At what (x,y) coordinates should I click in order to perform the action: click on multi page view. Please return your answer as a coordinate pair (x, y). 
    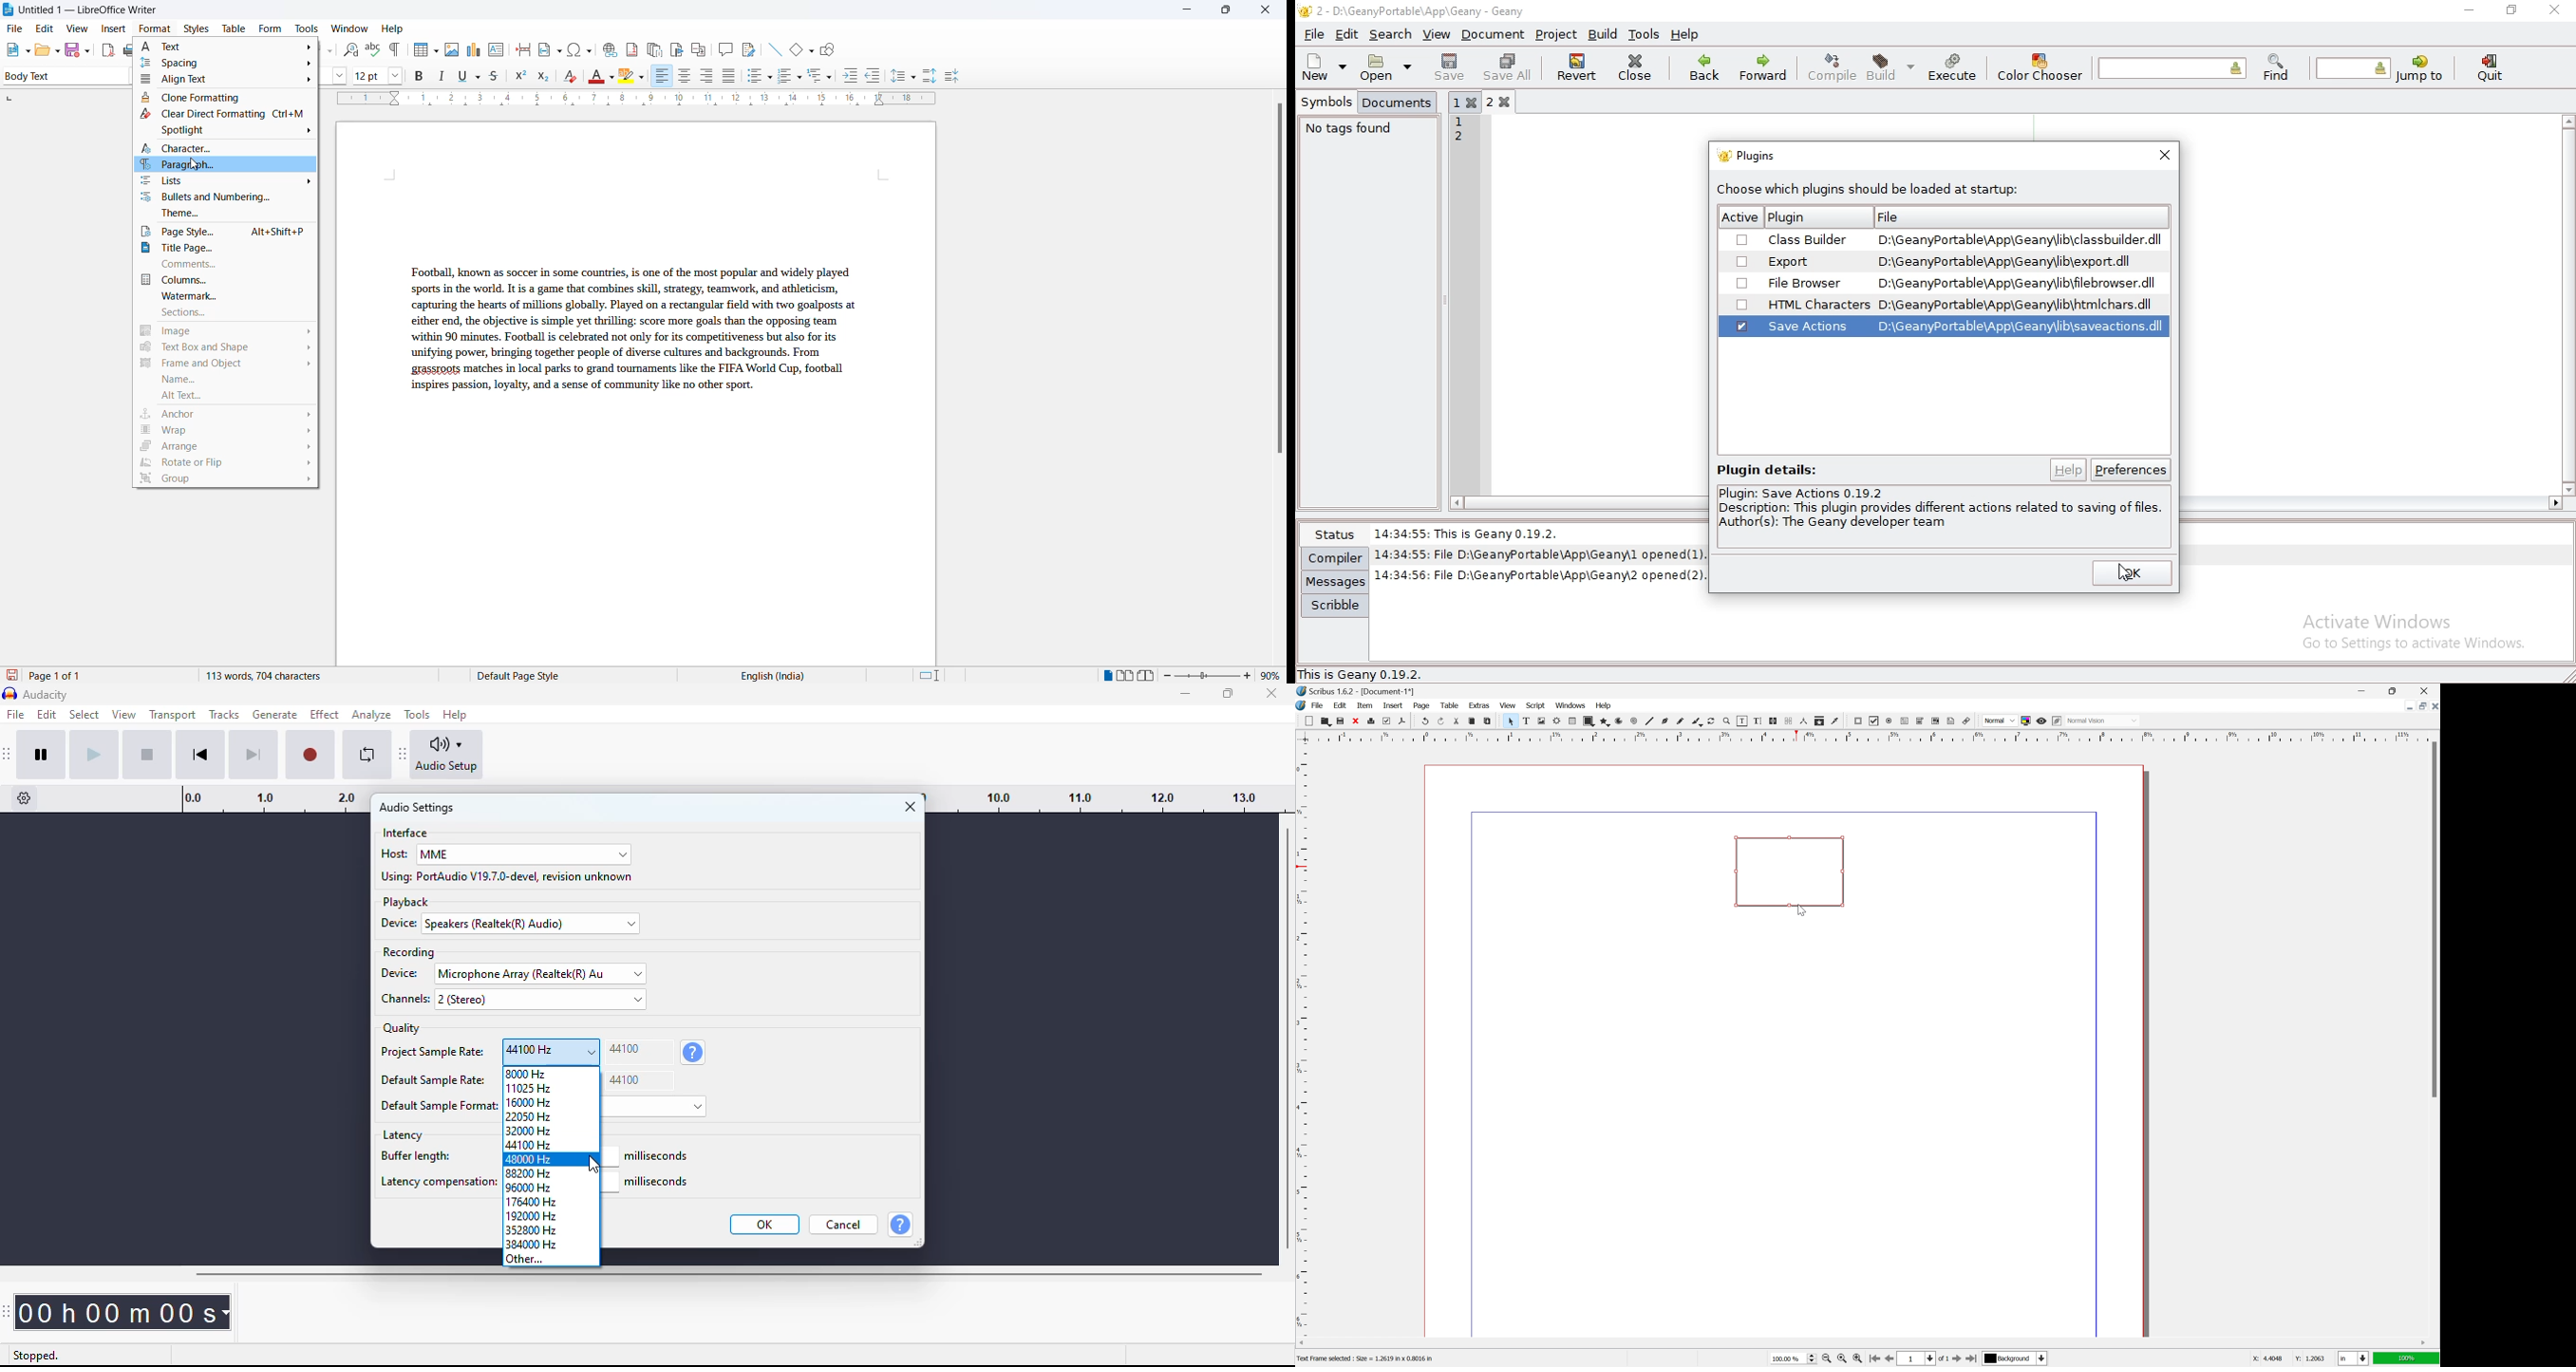
    Looking at the image, I should click on (1127, 675).